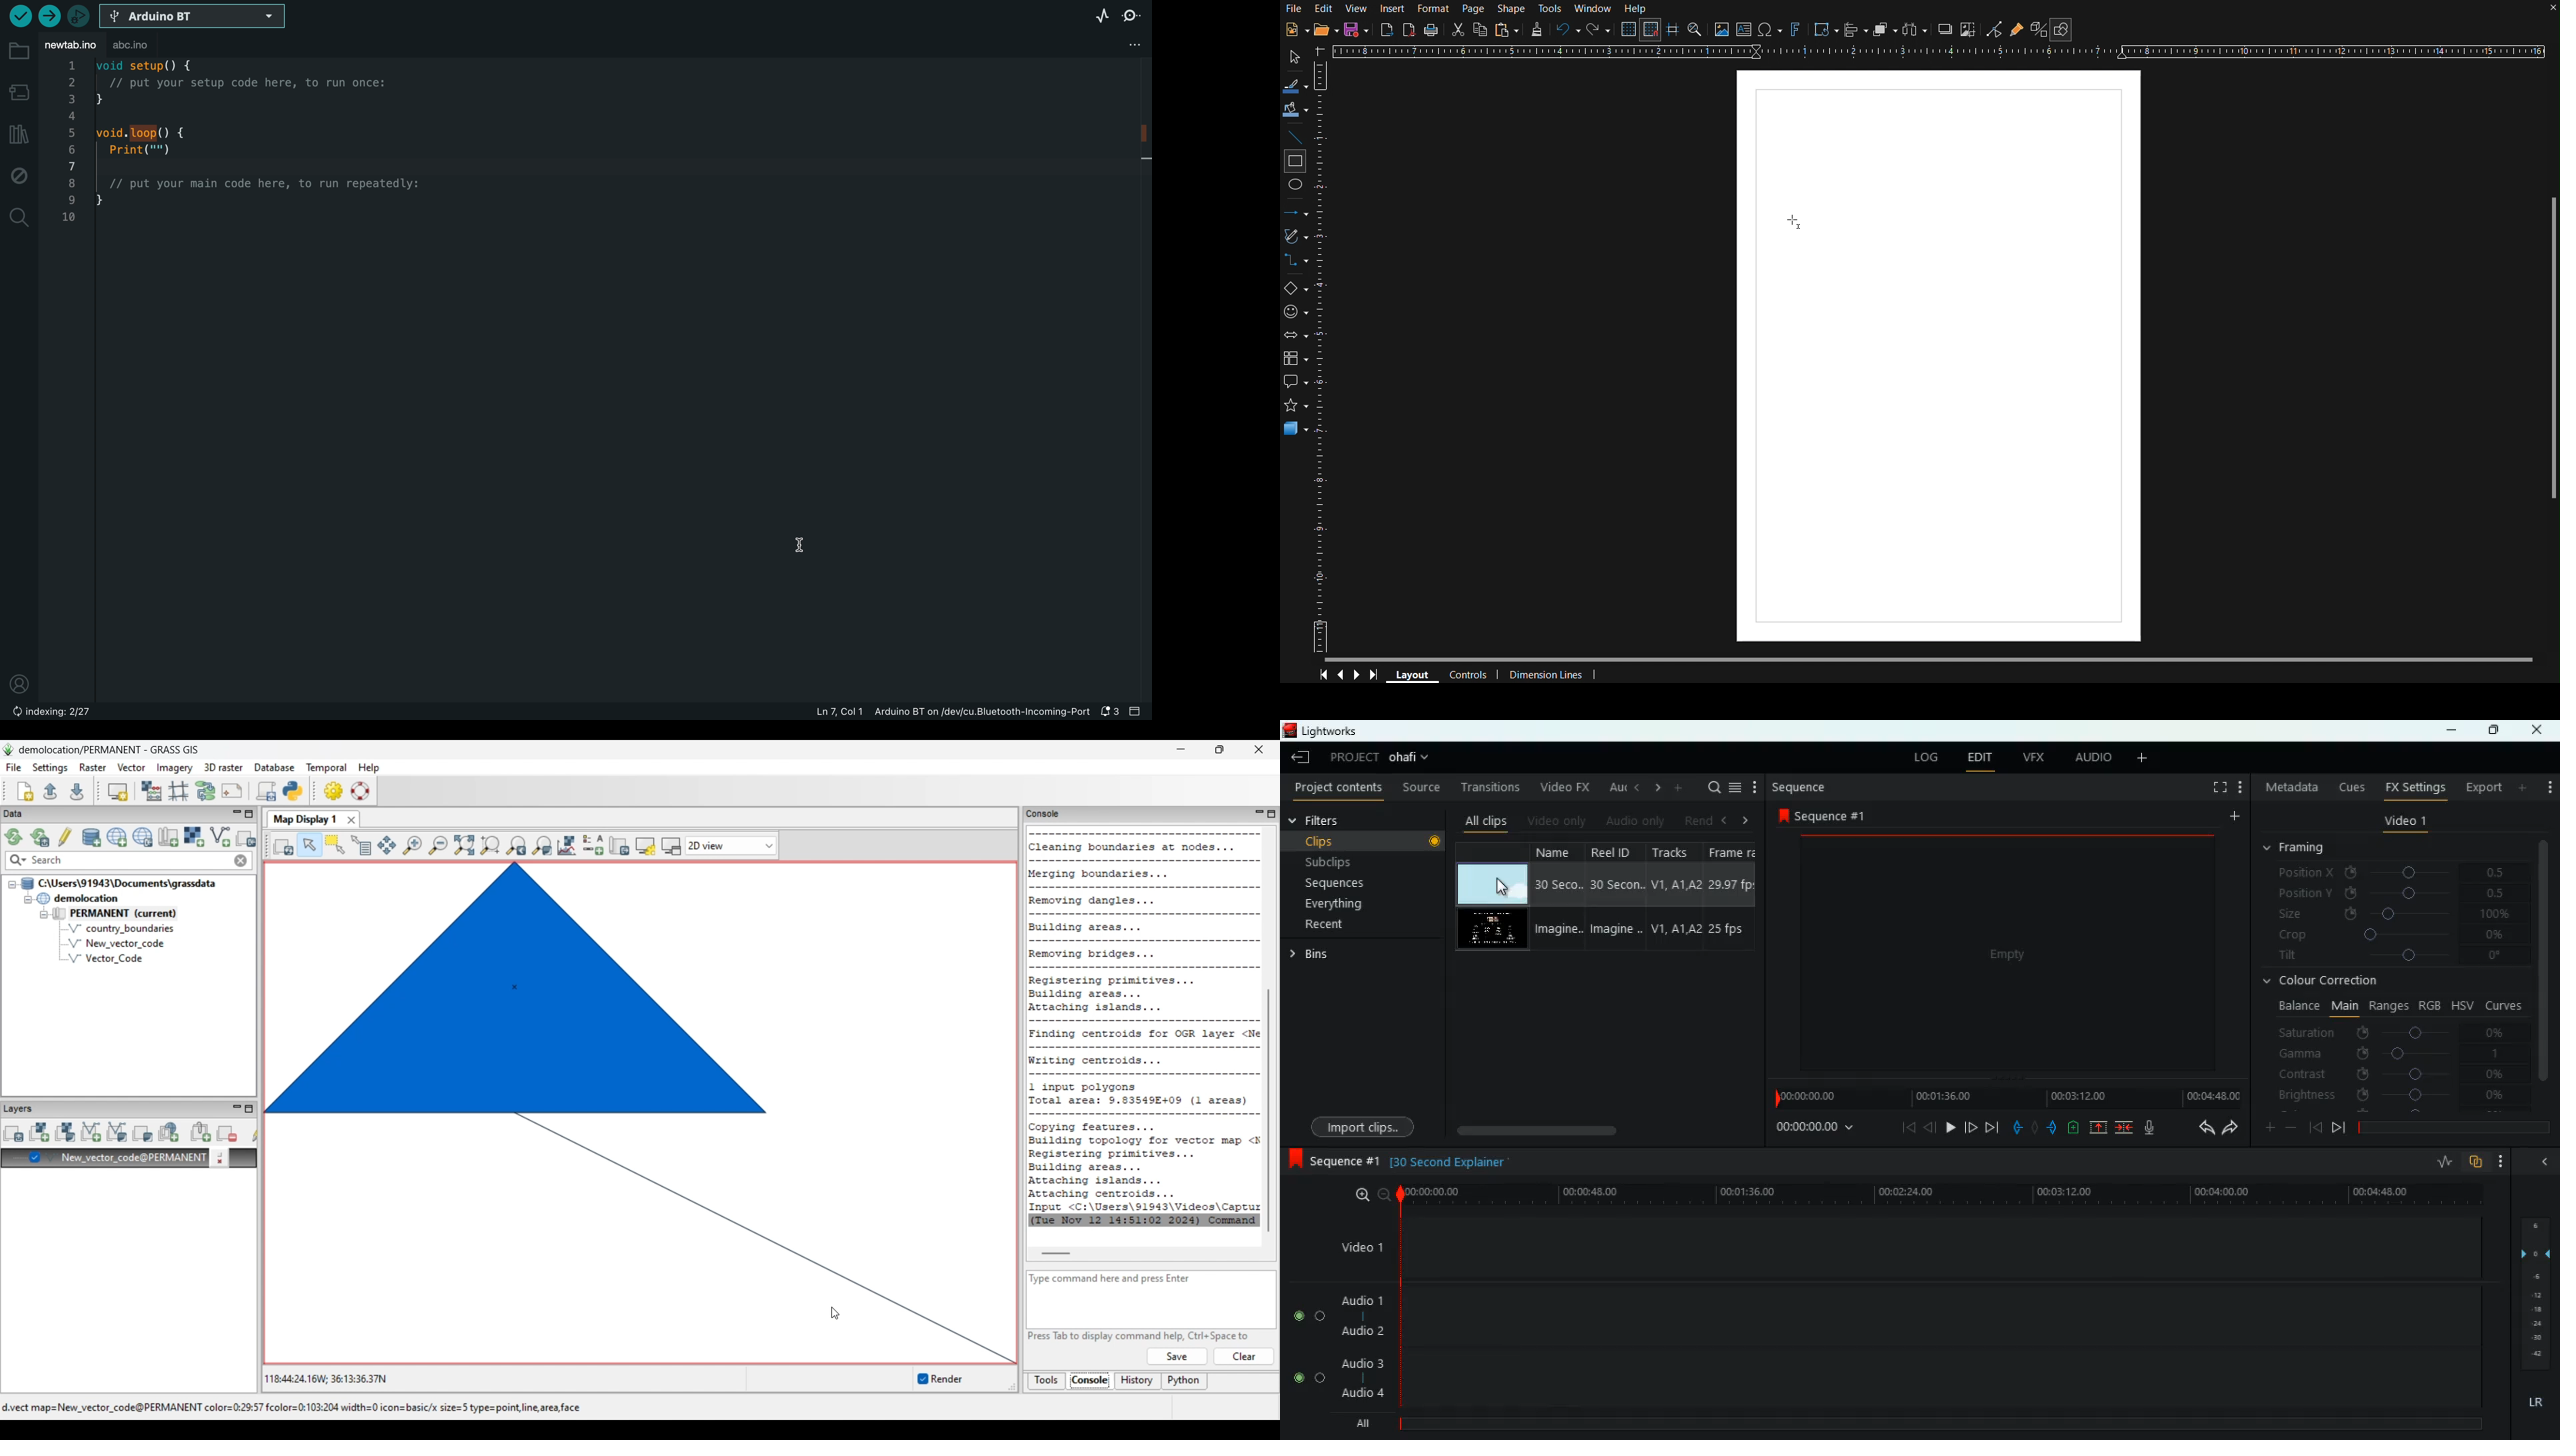 The image size is (2576, 1456). I want to click on forward, so click(1992, 1128).